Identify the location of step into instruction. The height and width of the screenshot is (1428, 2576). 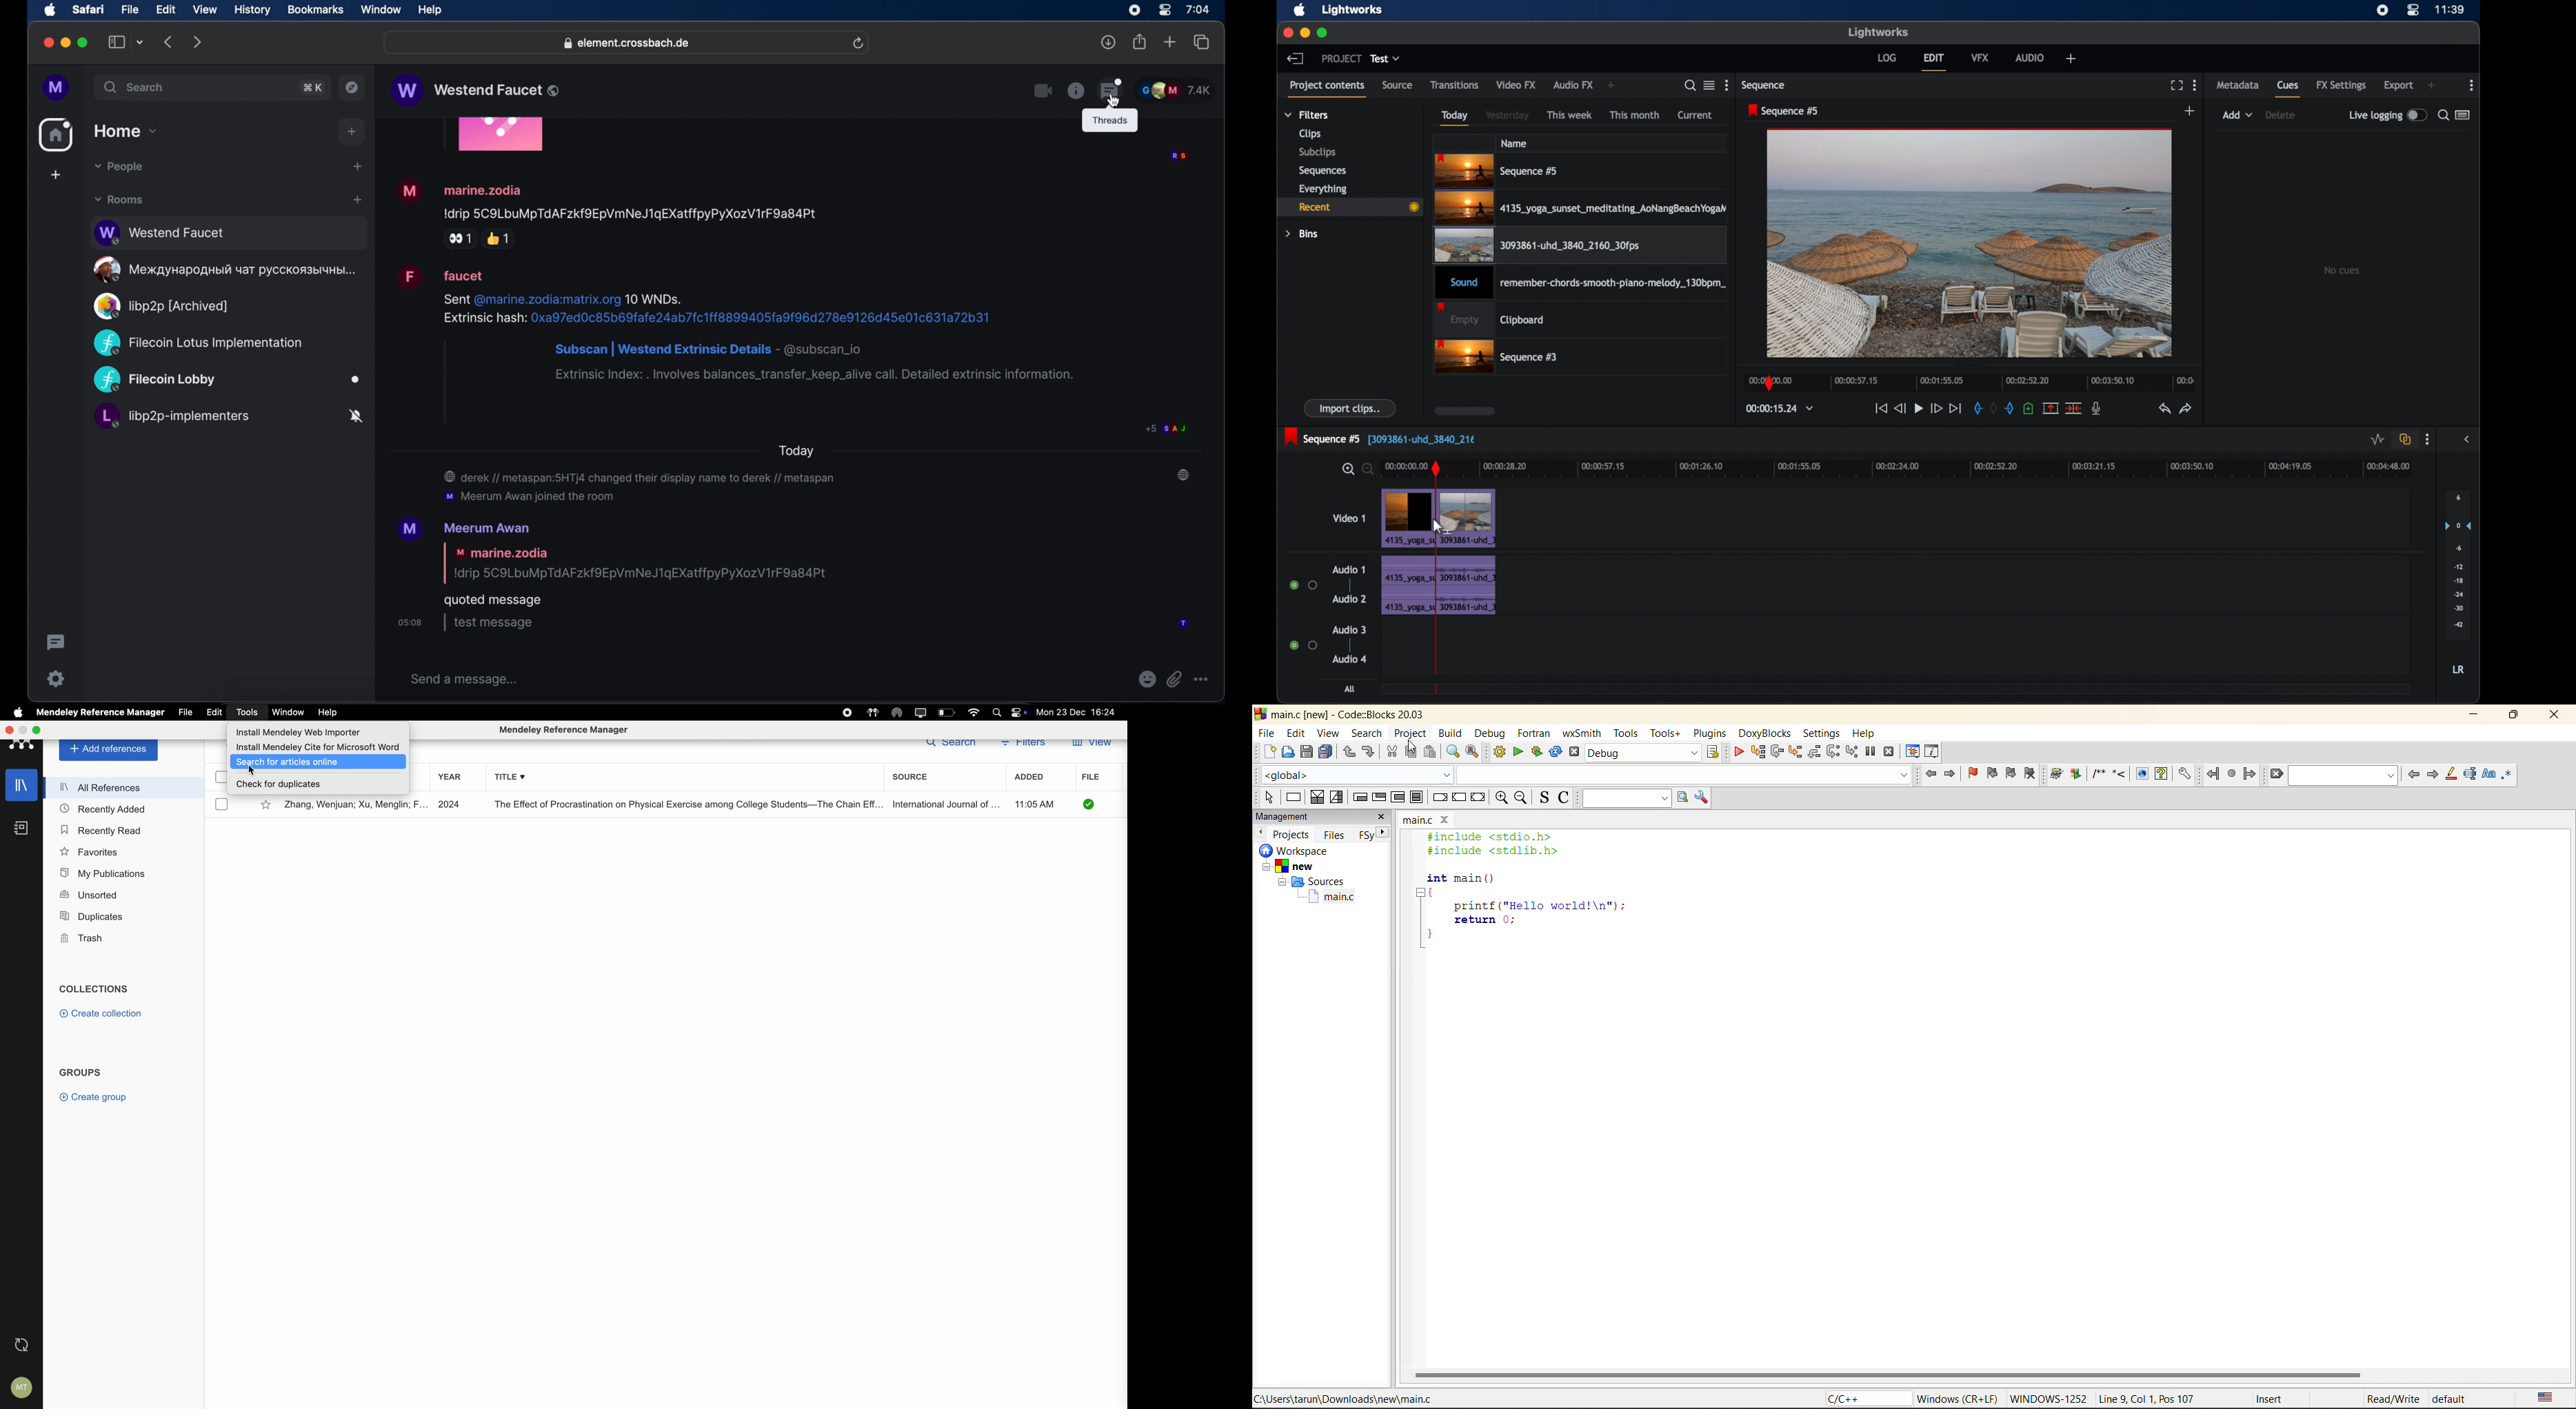
(1852, 751).